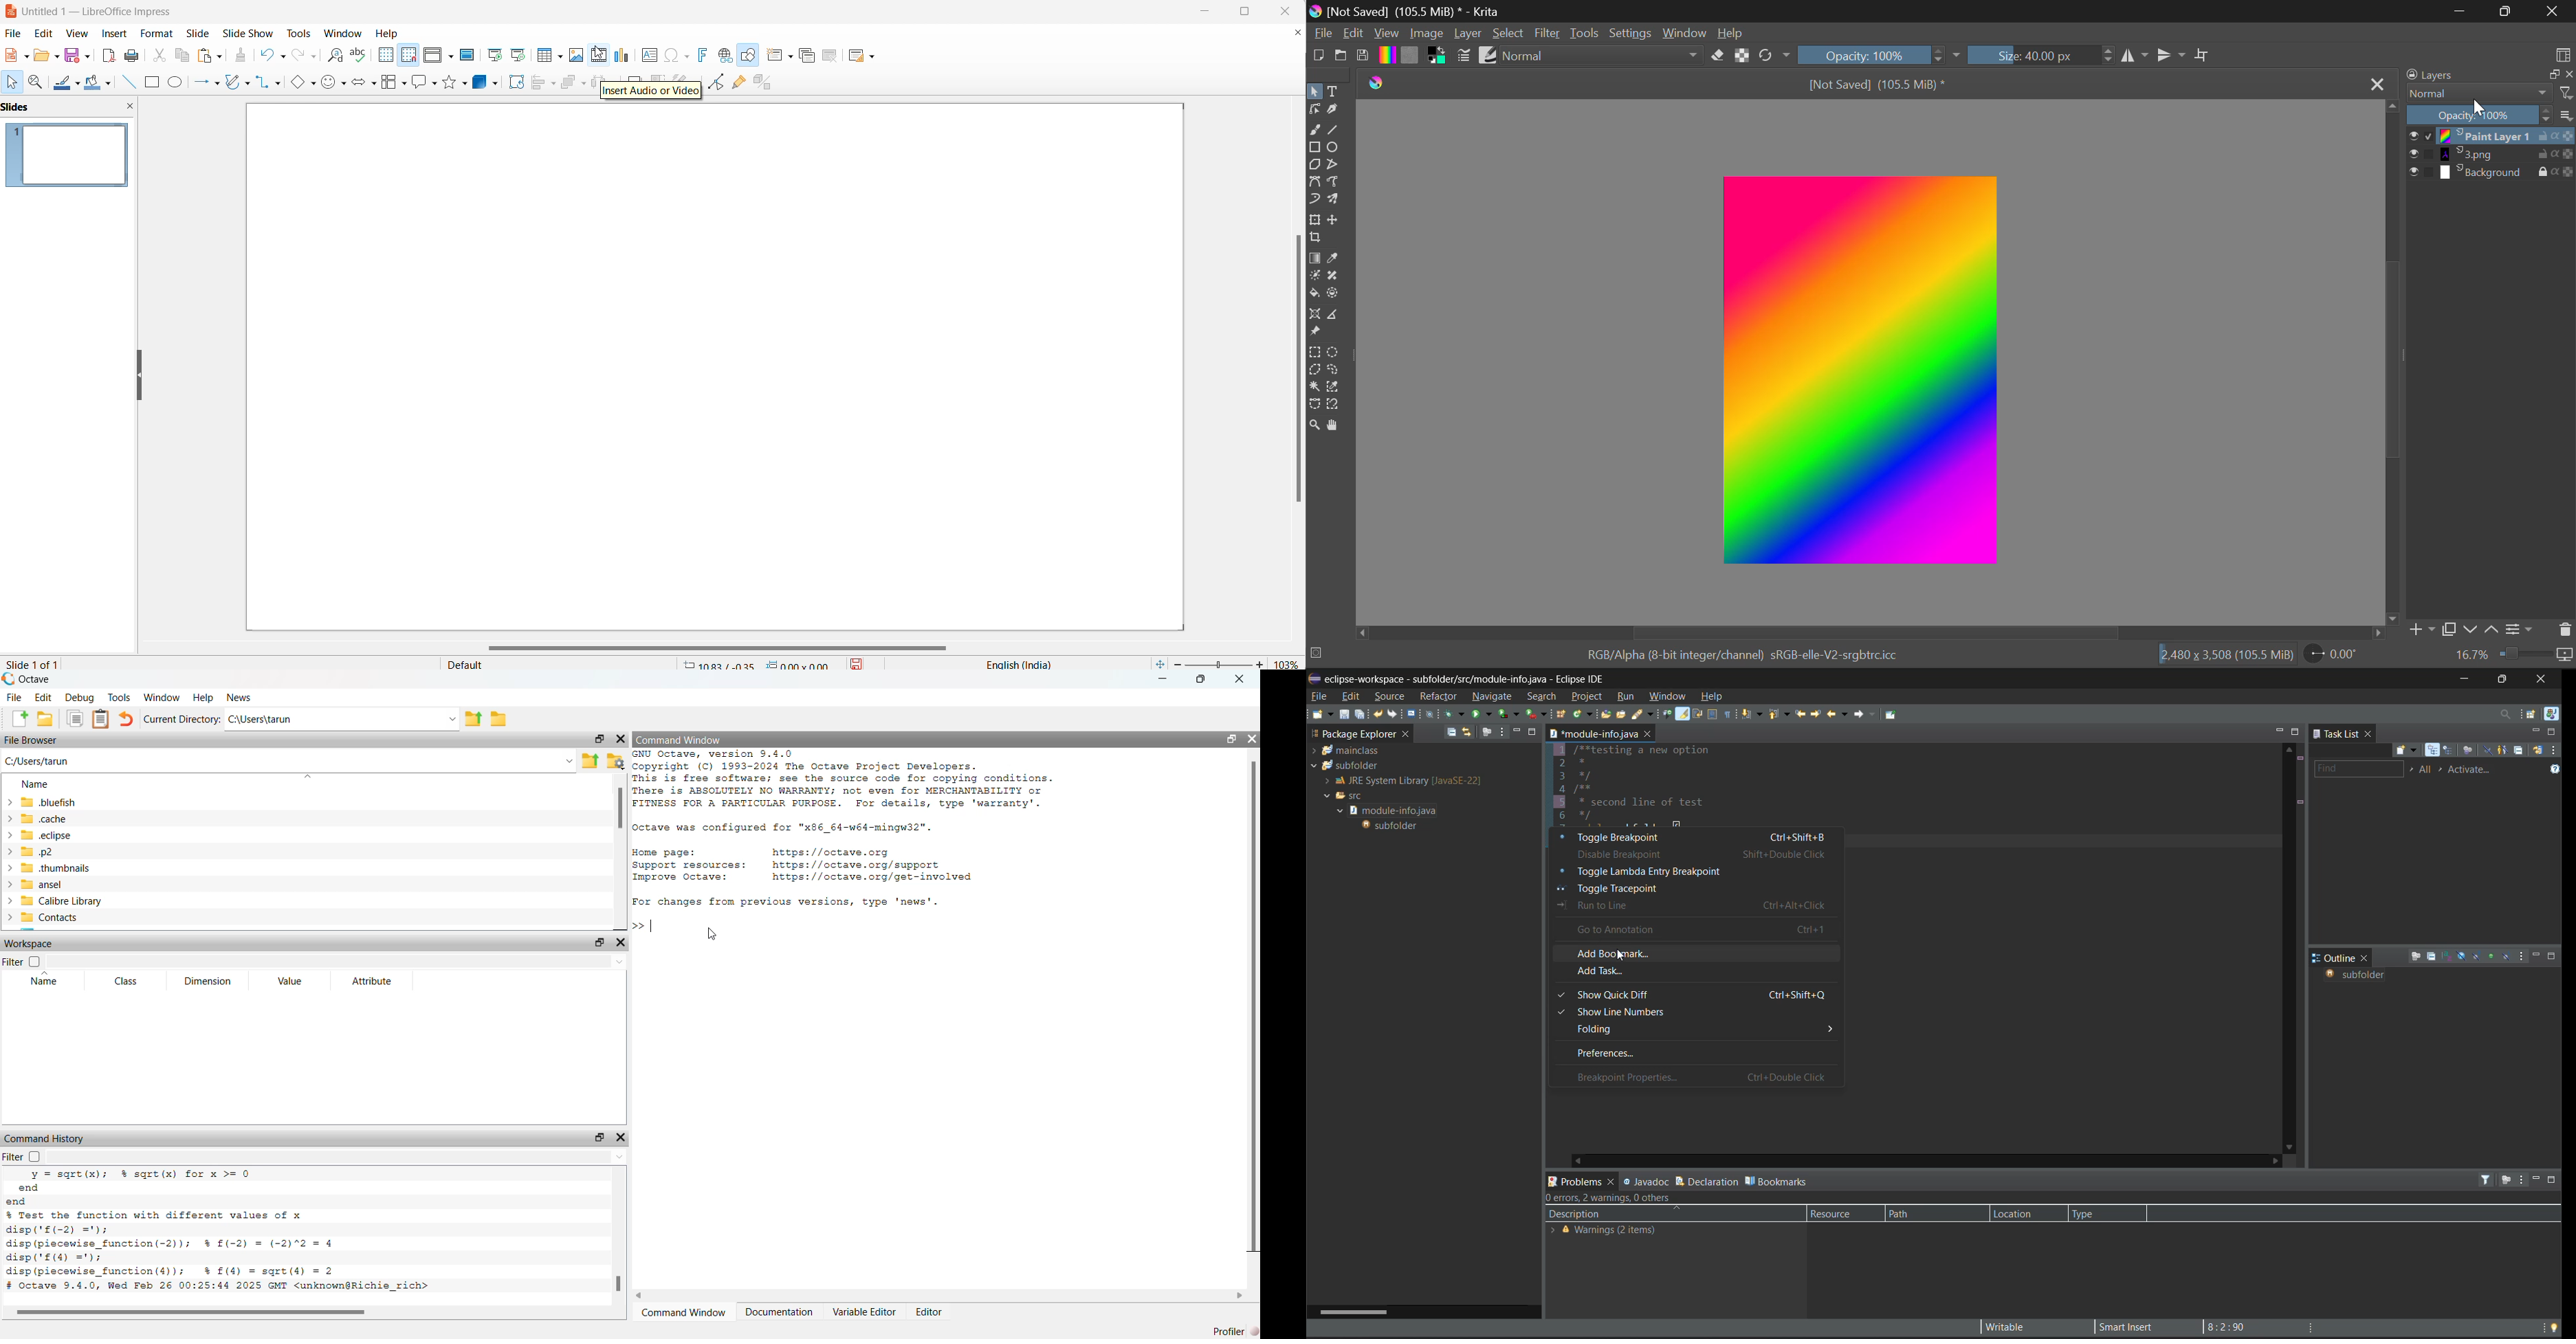  Describe the element at coordinates (40, 663) in the screenshot. I see `current slide` at that location.